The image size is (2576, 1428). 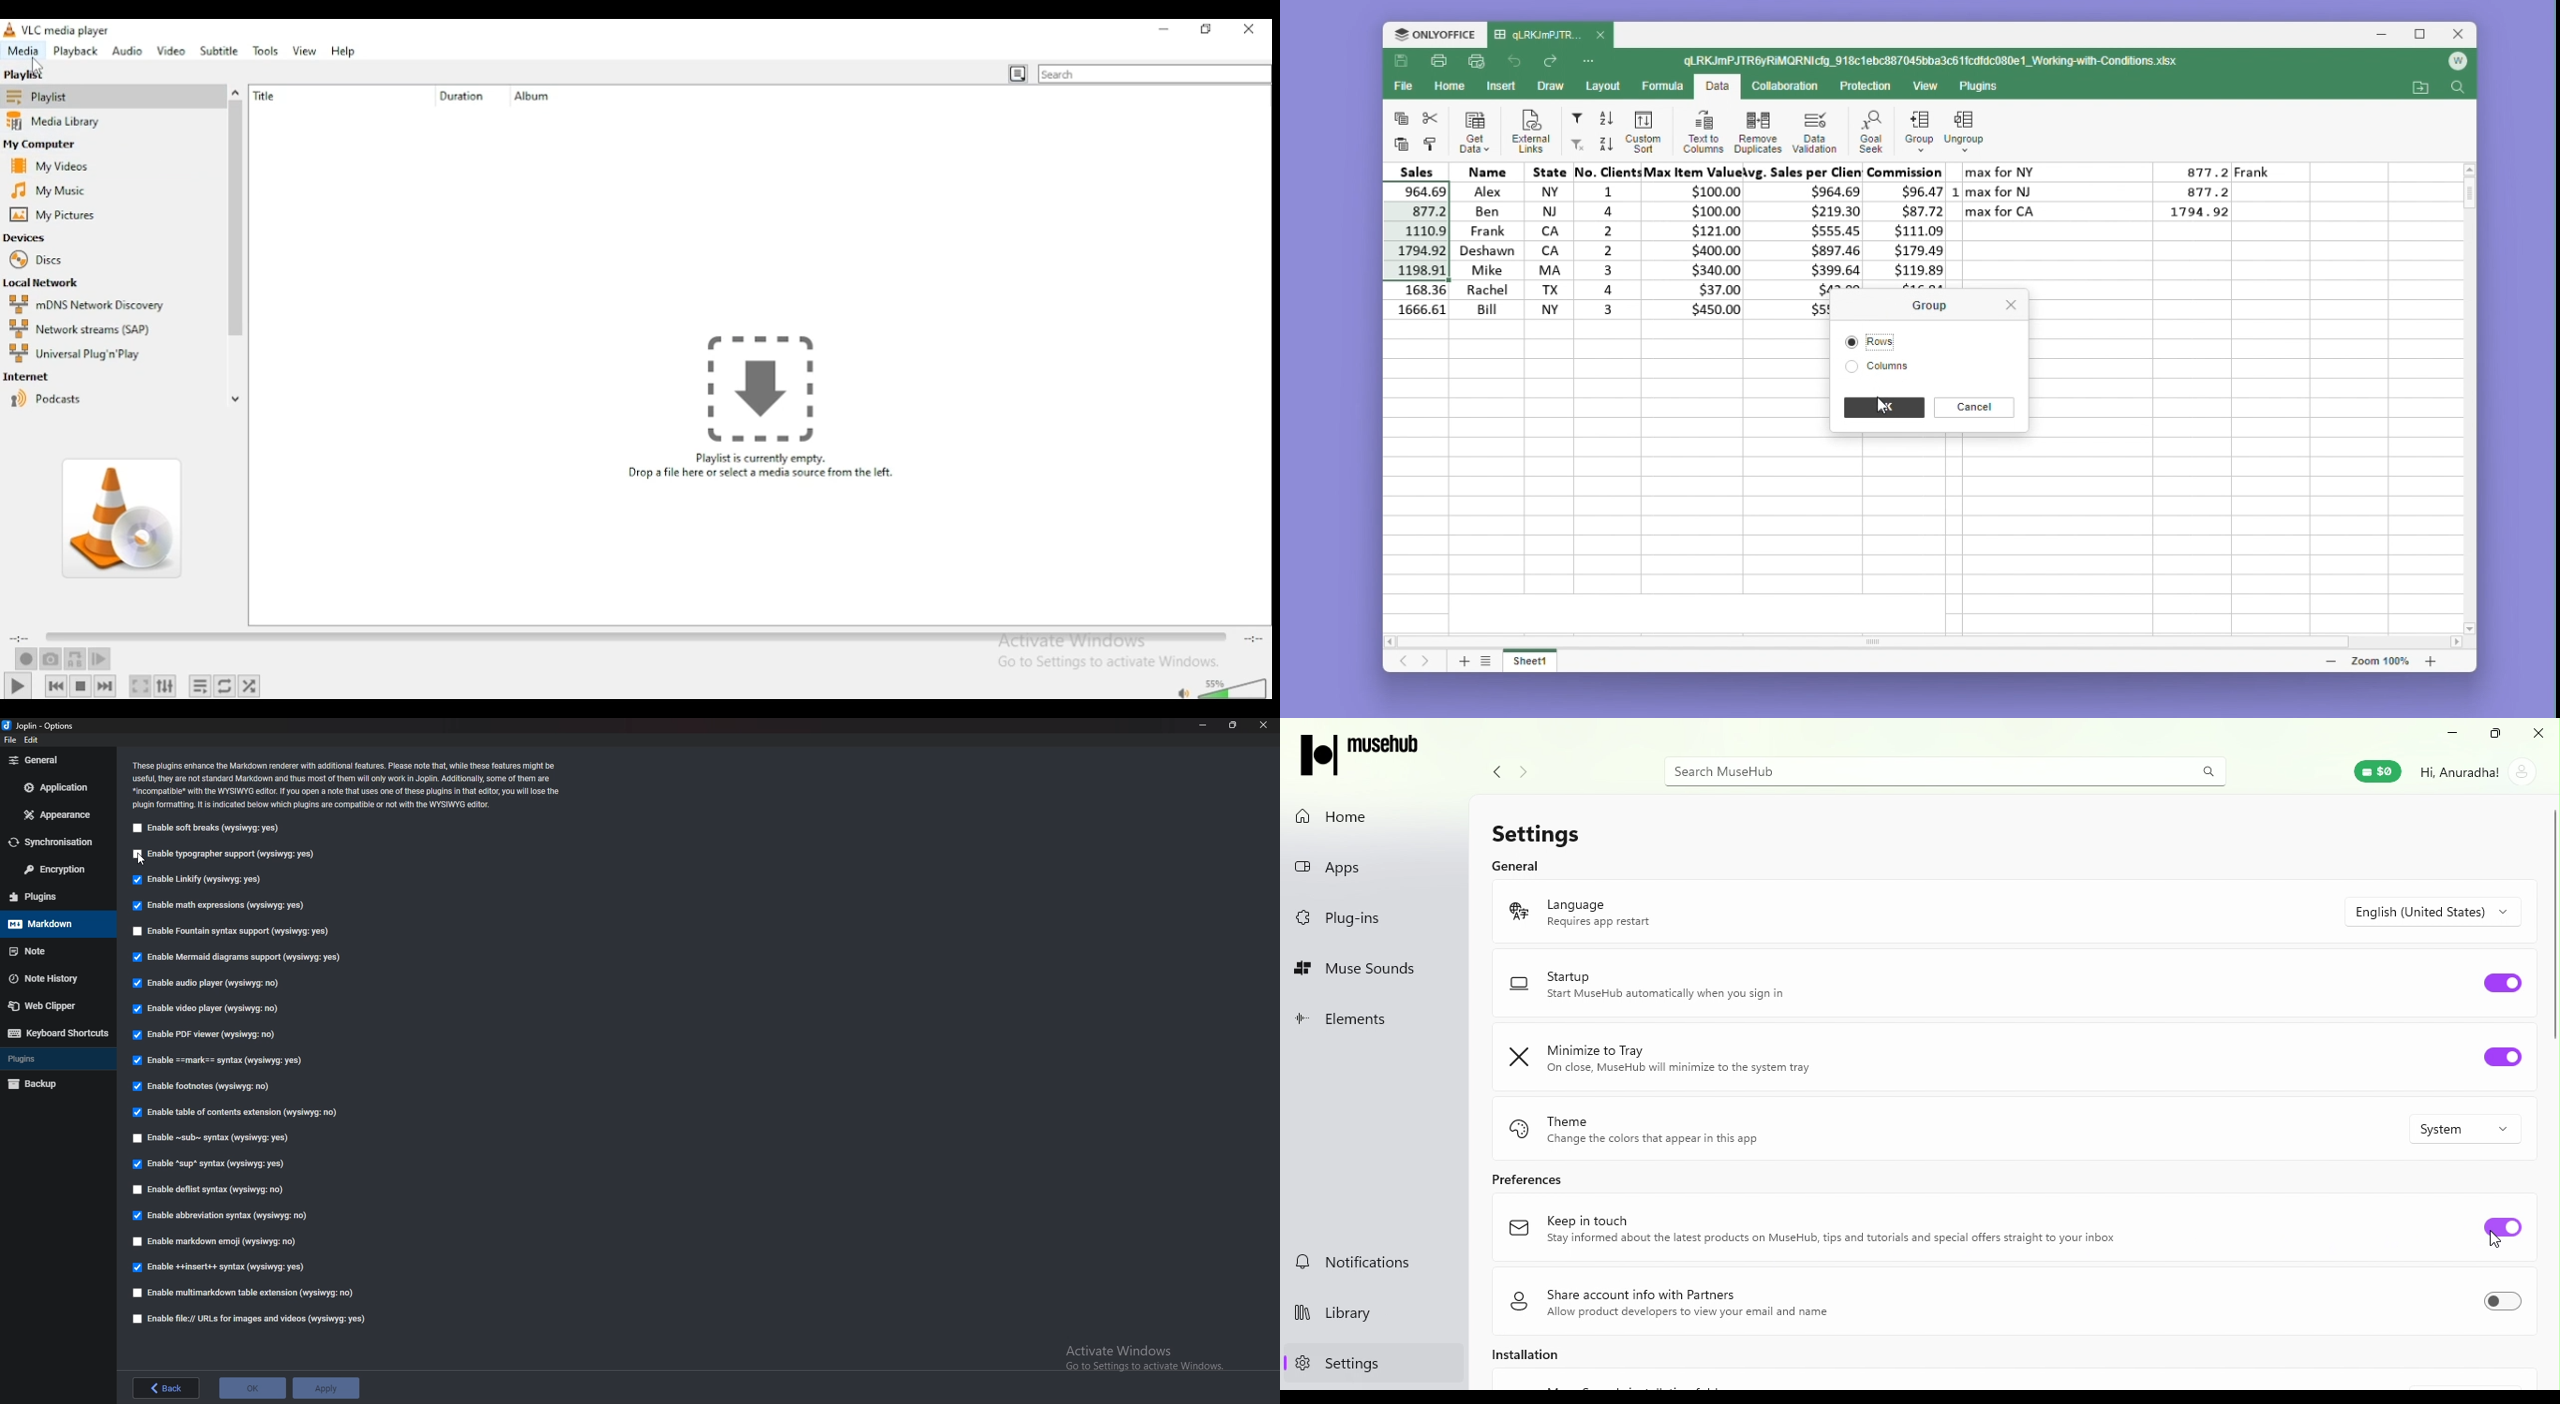 I want to click on Keep in touch, so click(x=1861, y=1231).